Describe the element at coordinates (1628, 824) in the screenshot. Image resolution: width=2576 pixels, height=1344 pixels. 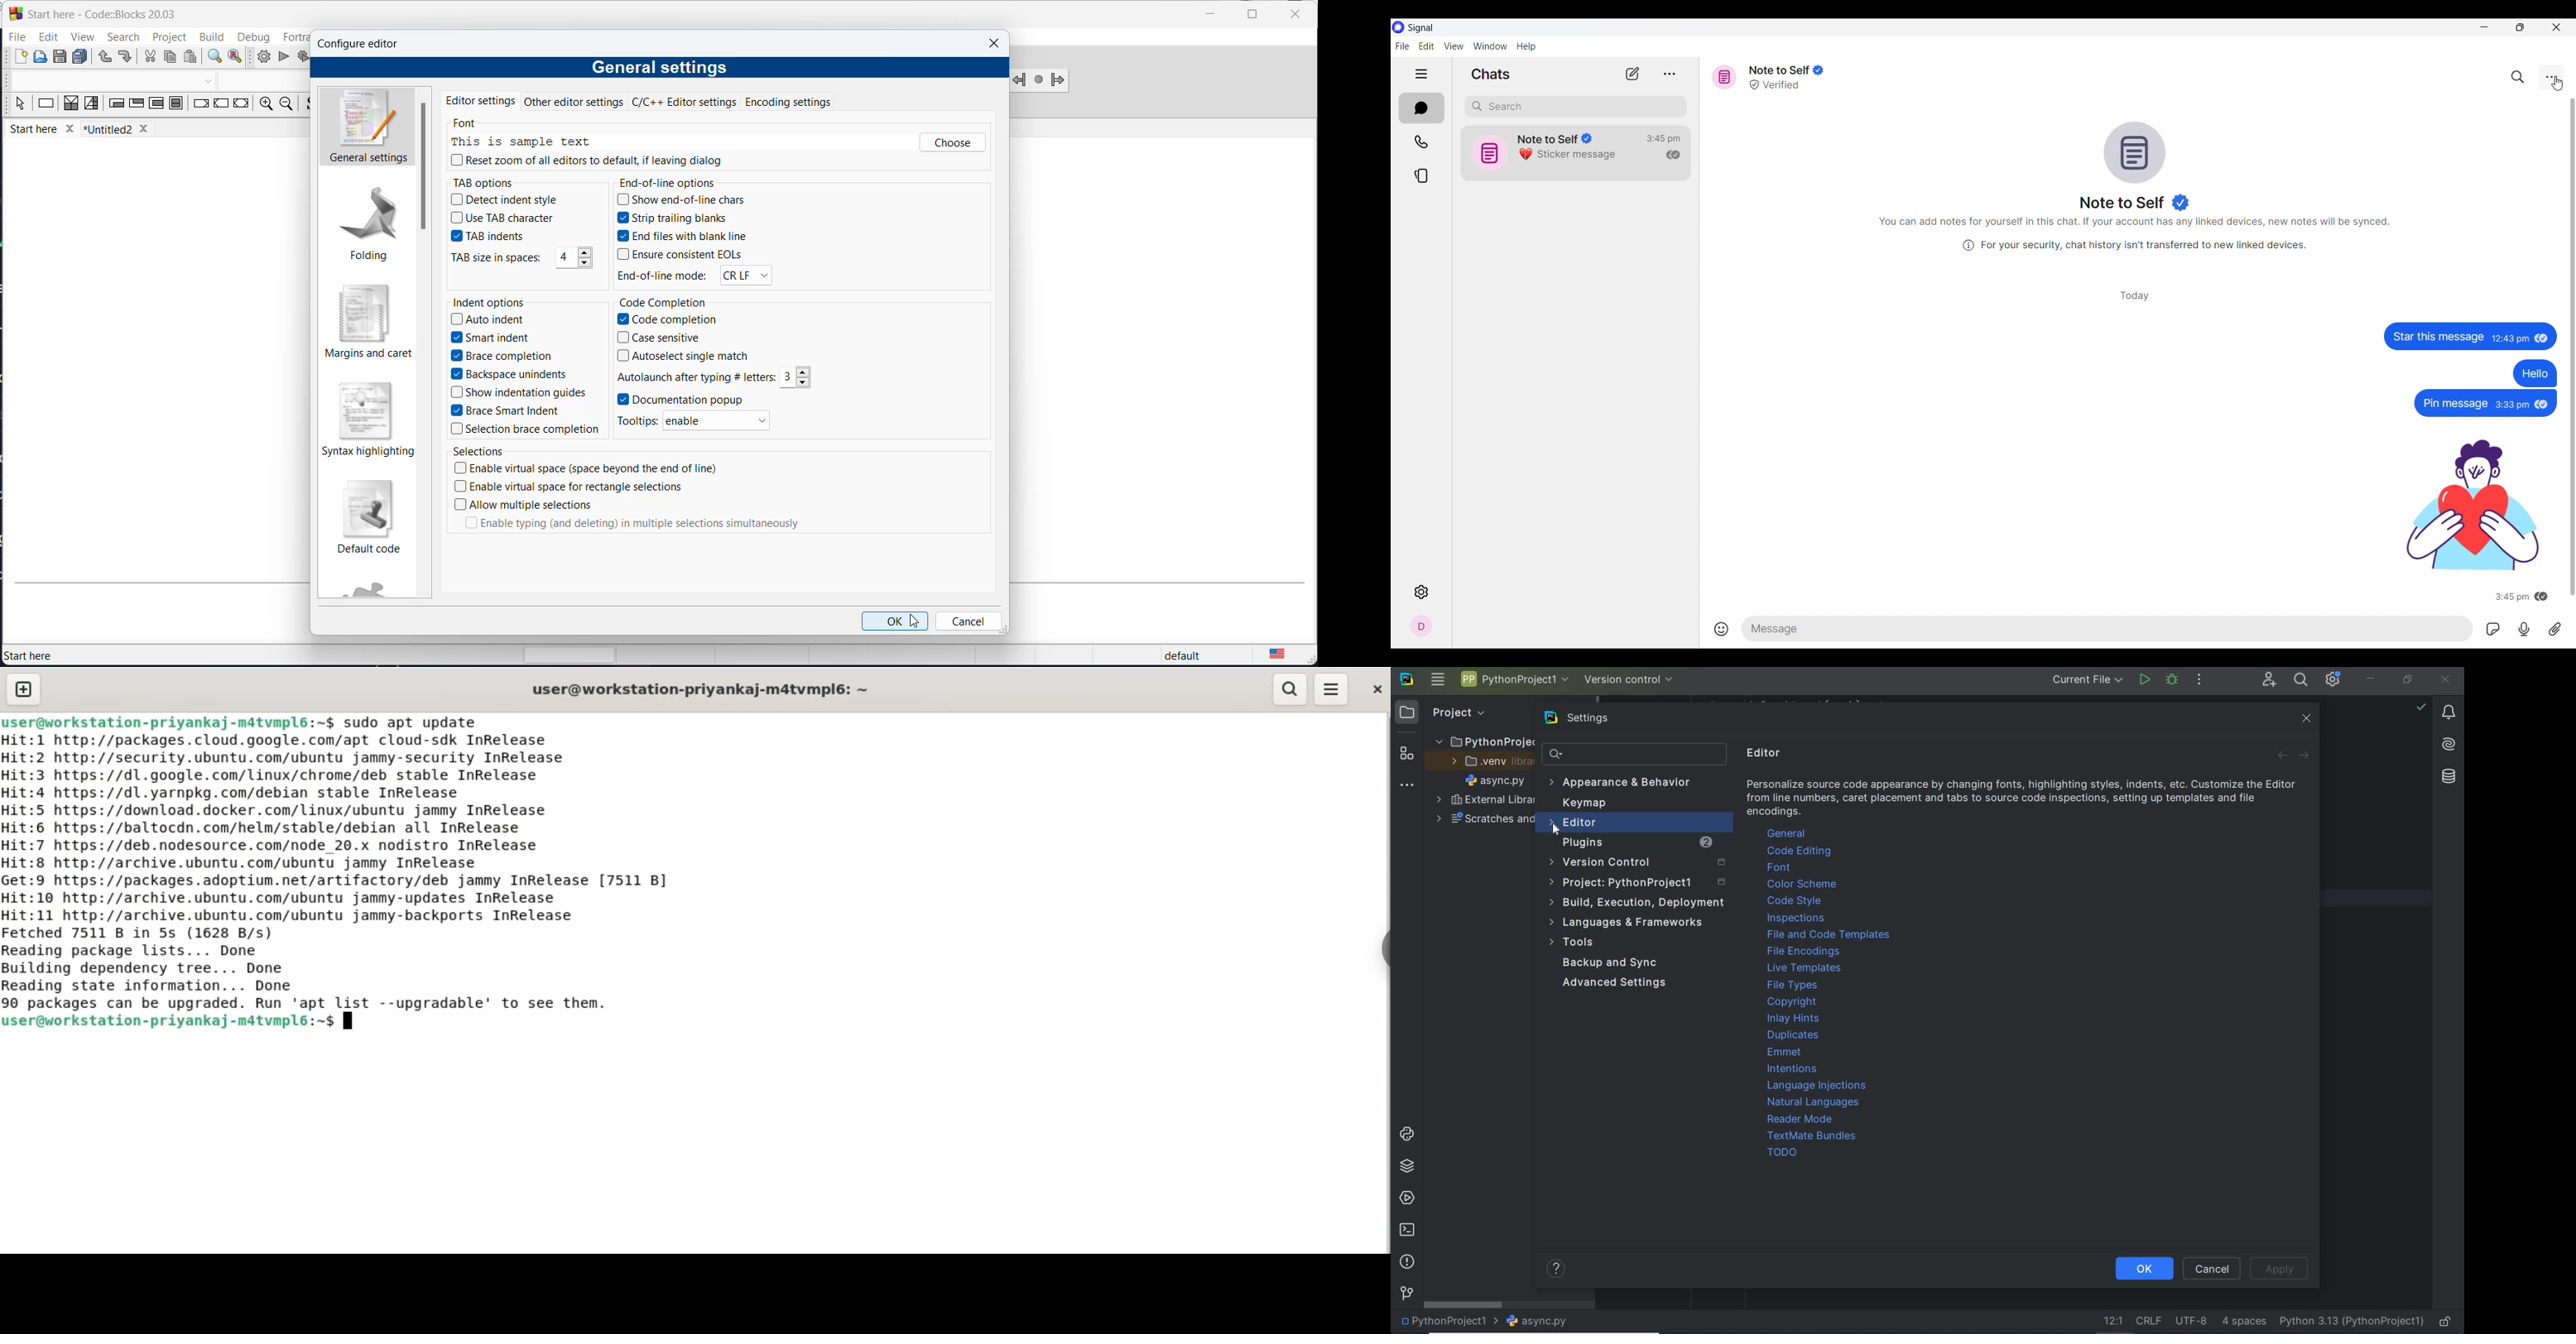
I see `editor` at that location.